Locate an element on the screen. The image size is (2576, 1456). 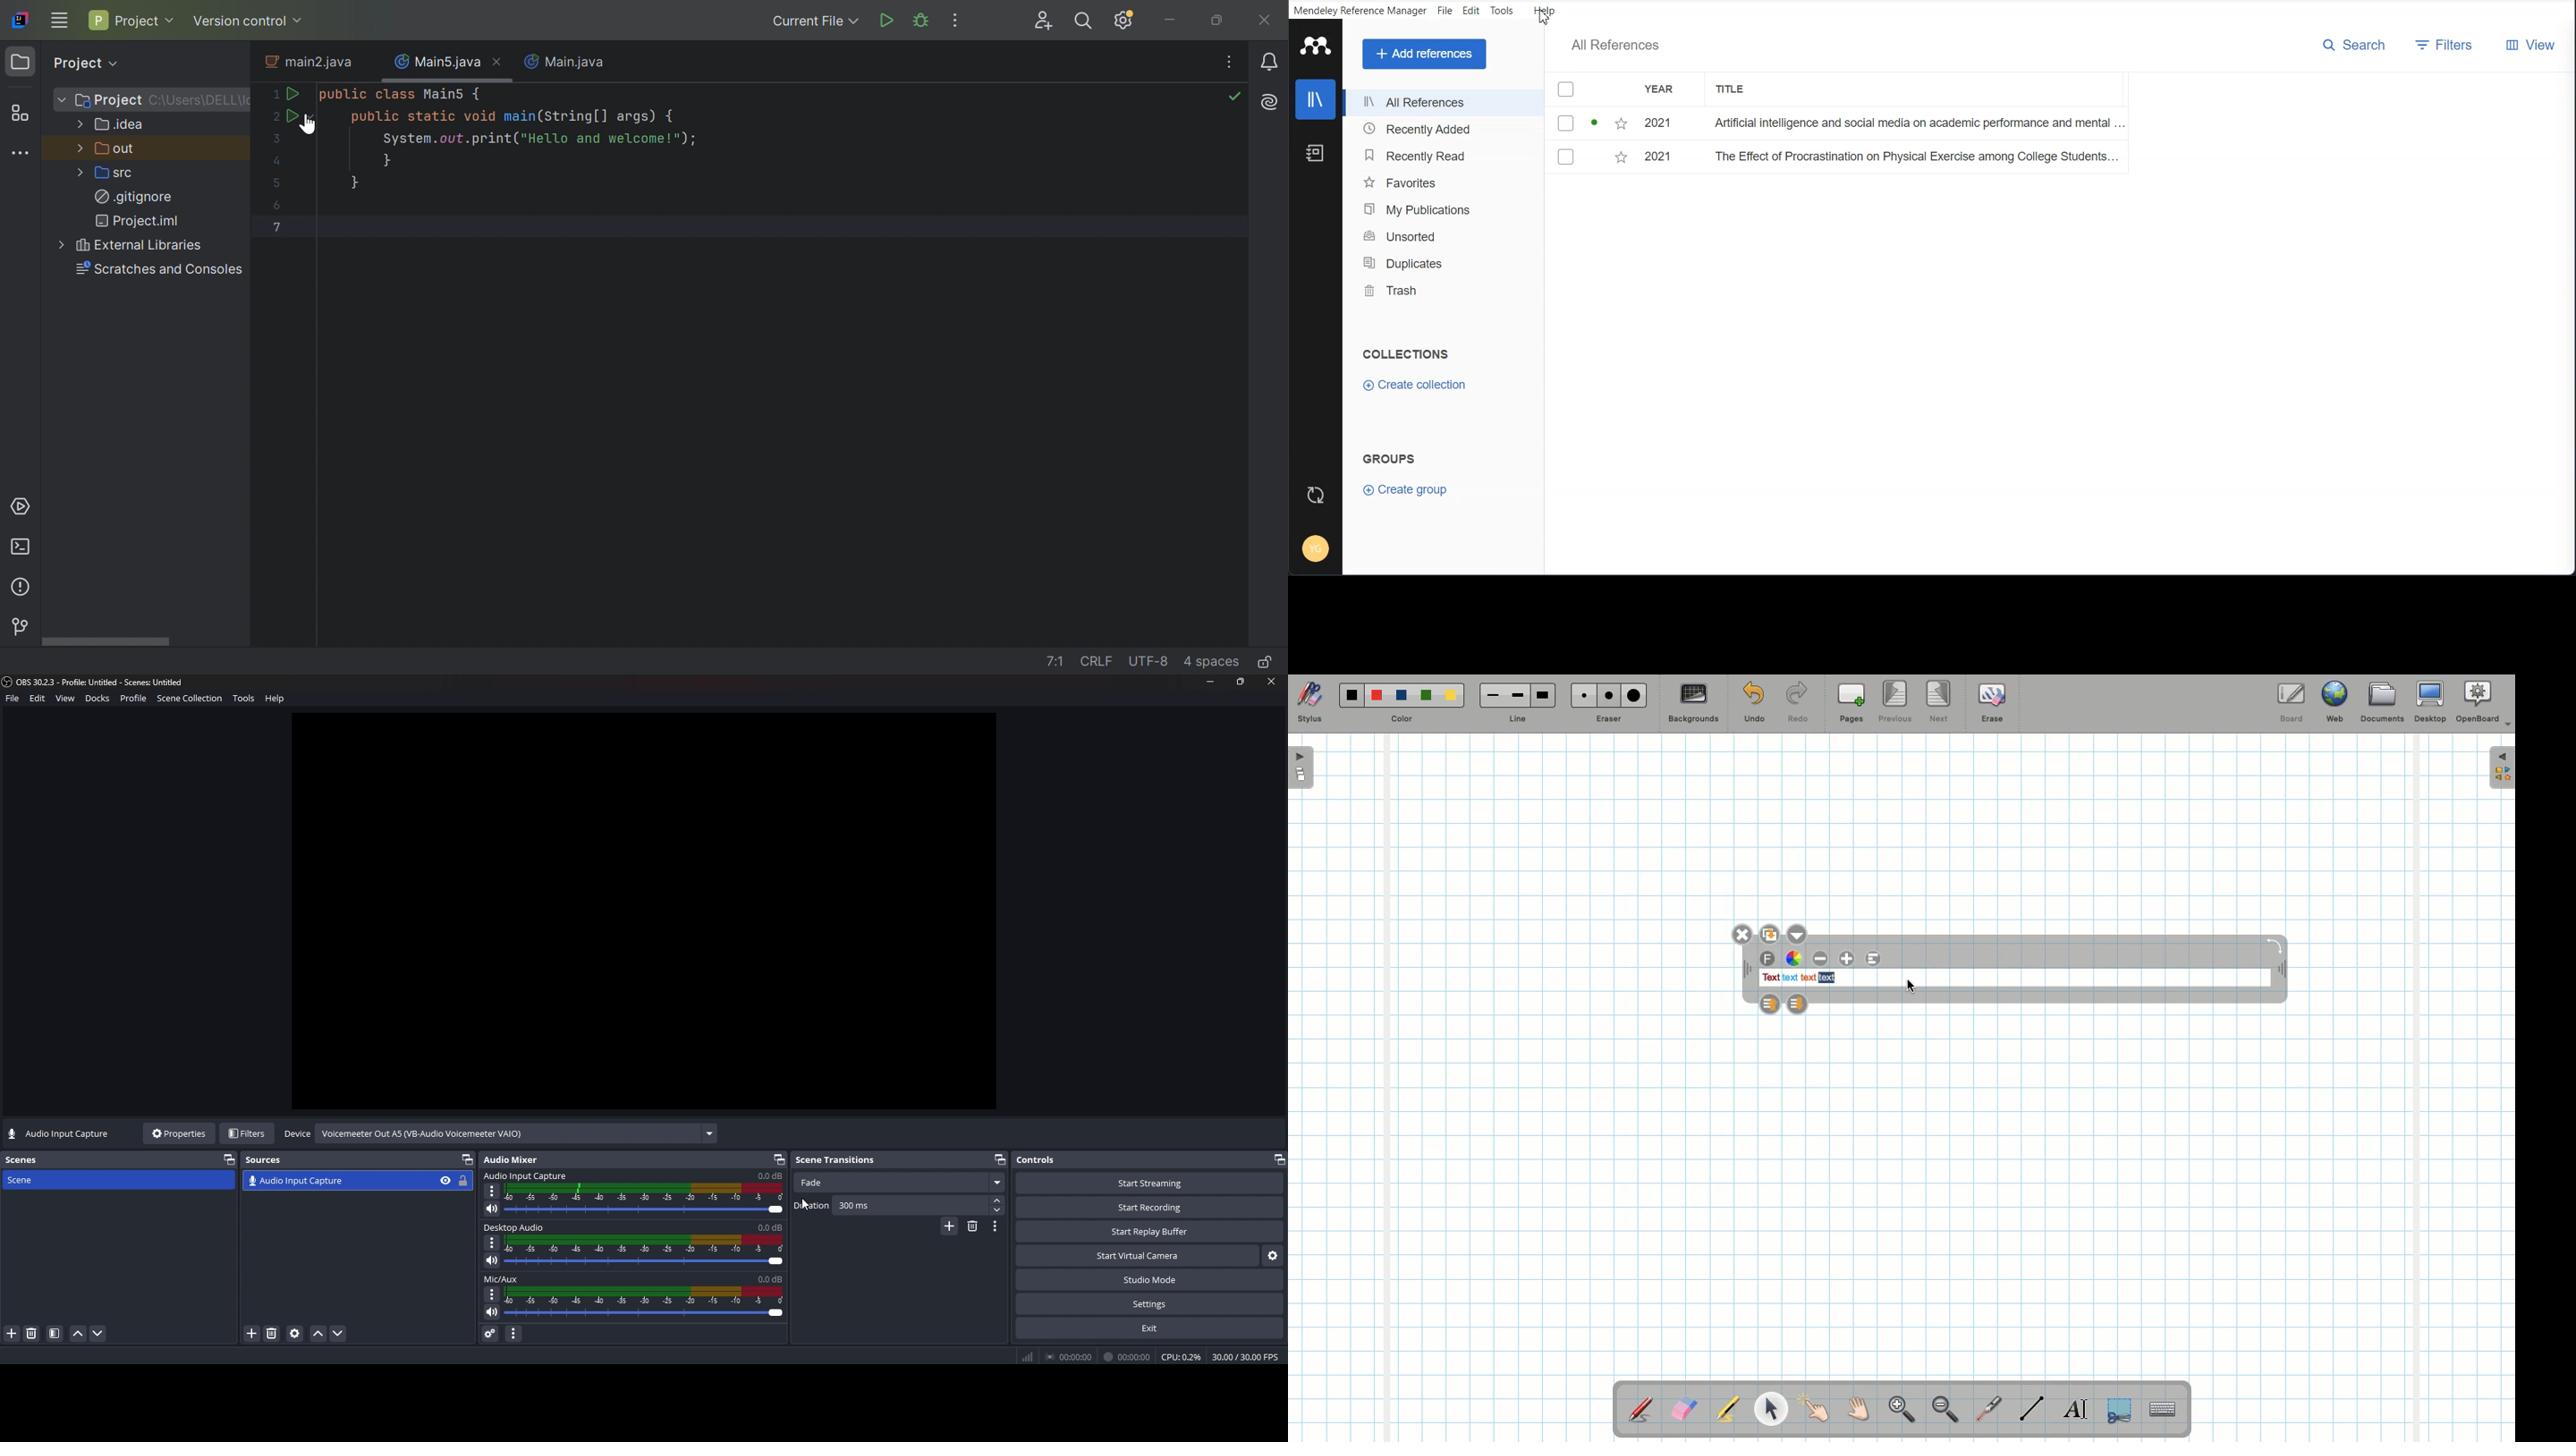
Text is located at coordinates (1616, 45).